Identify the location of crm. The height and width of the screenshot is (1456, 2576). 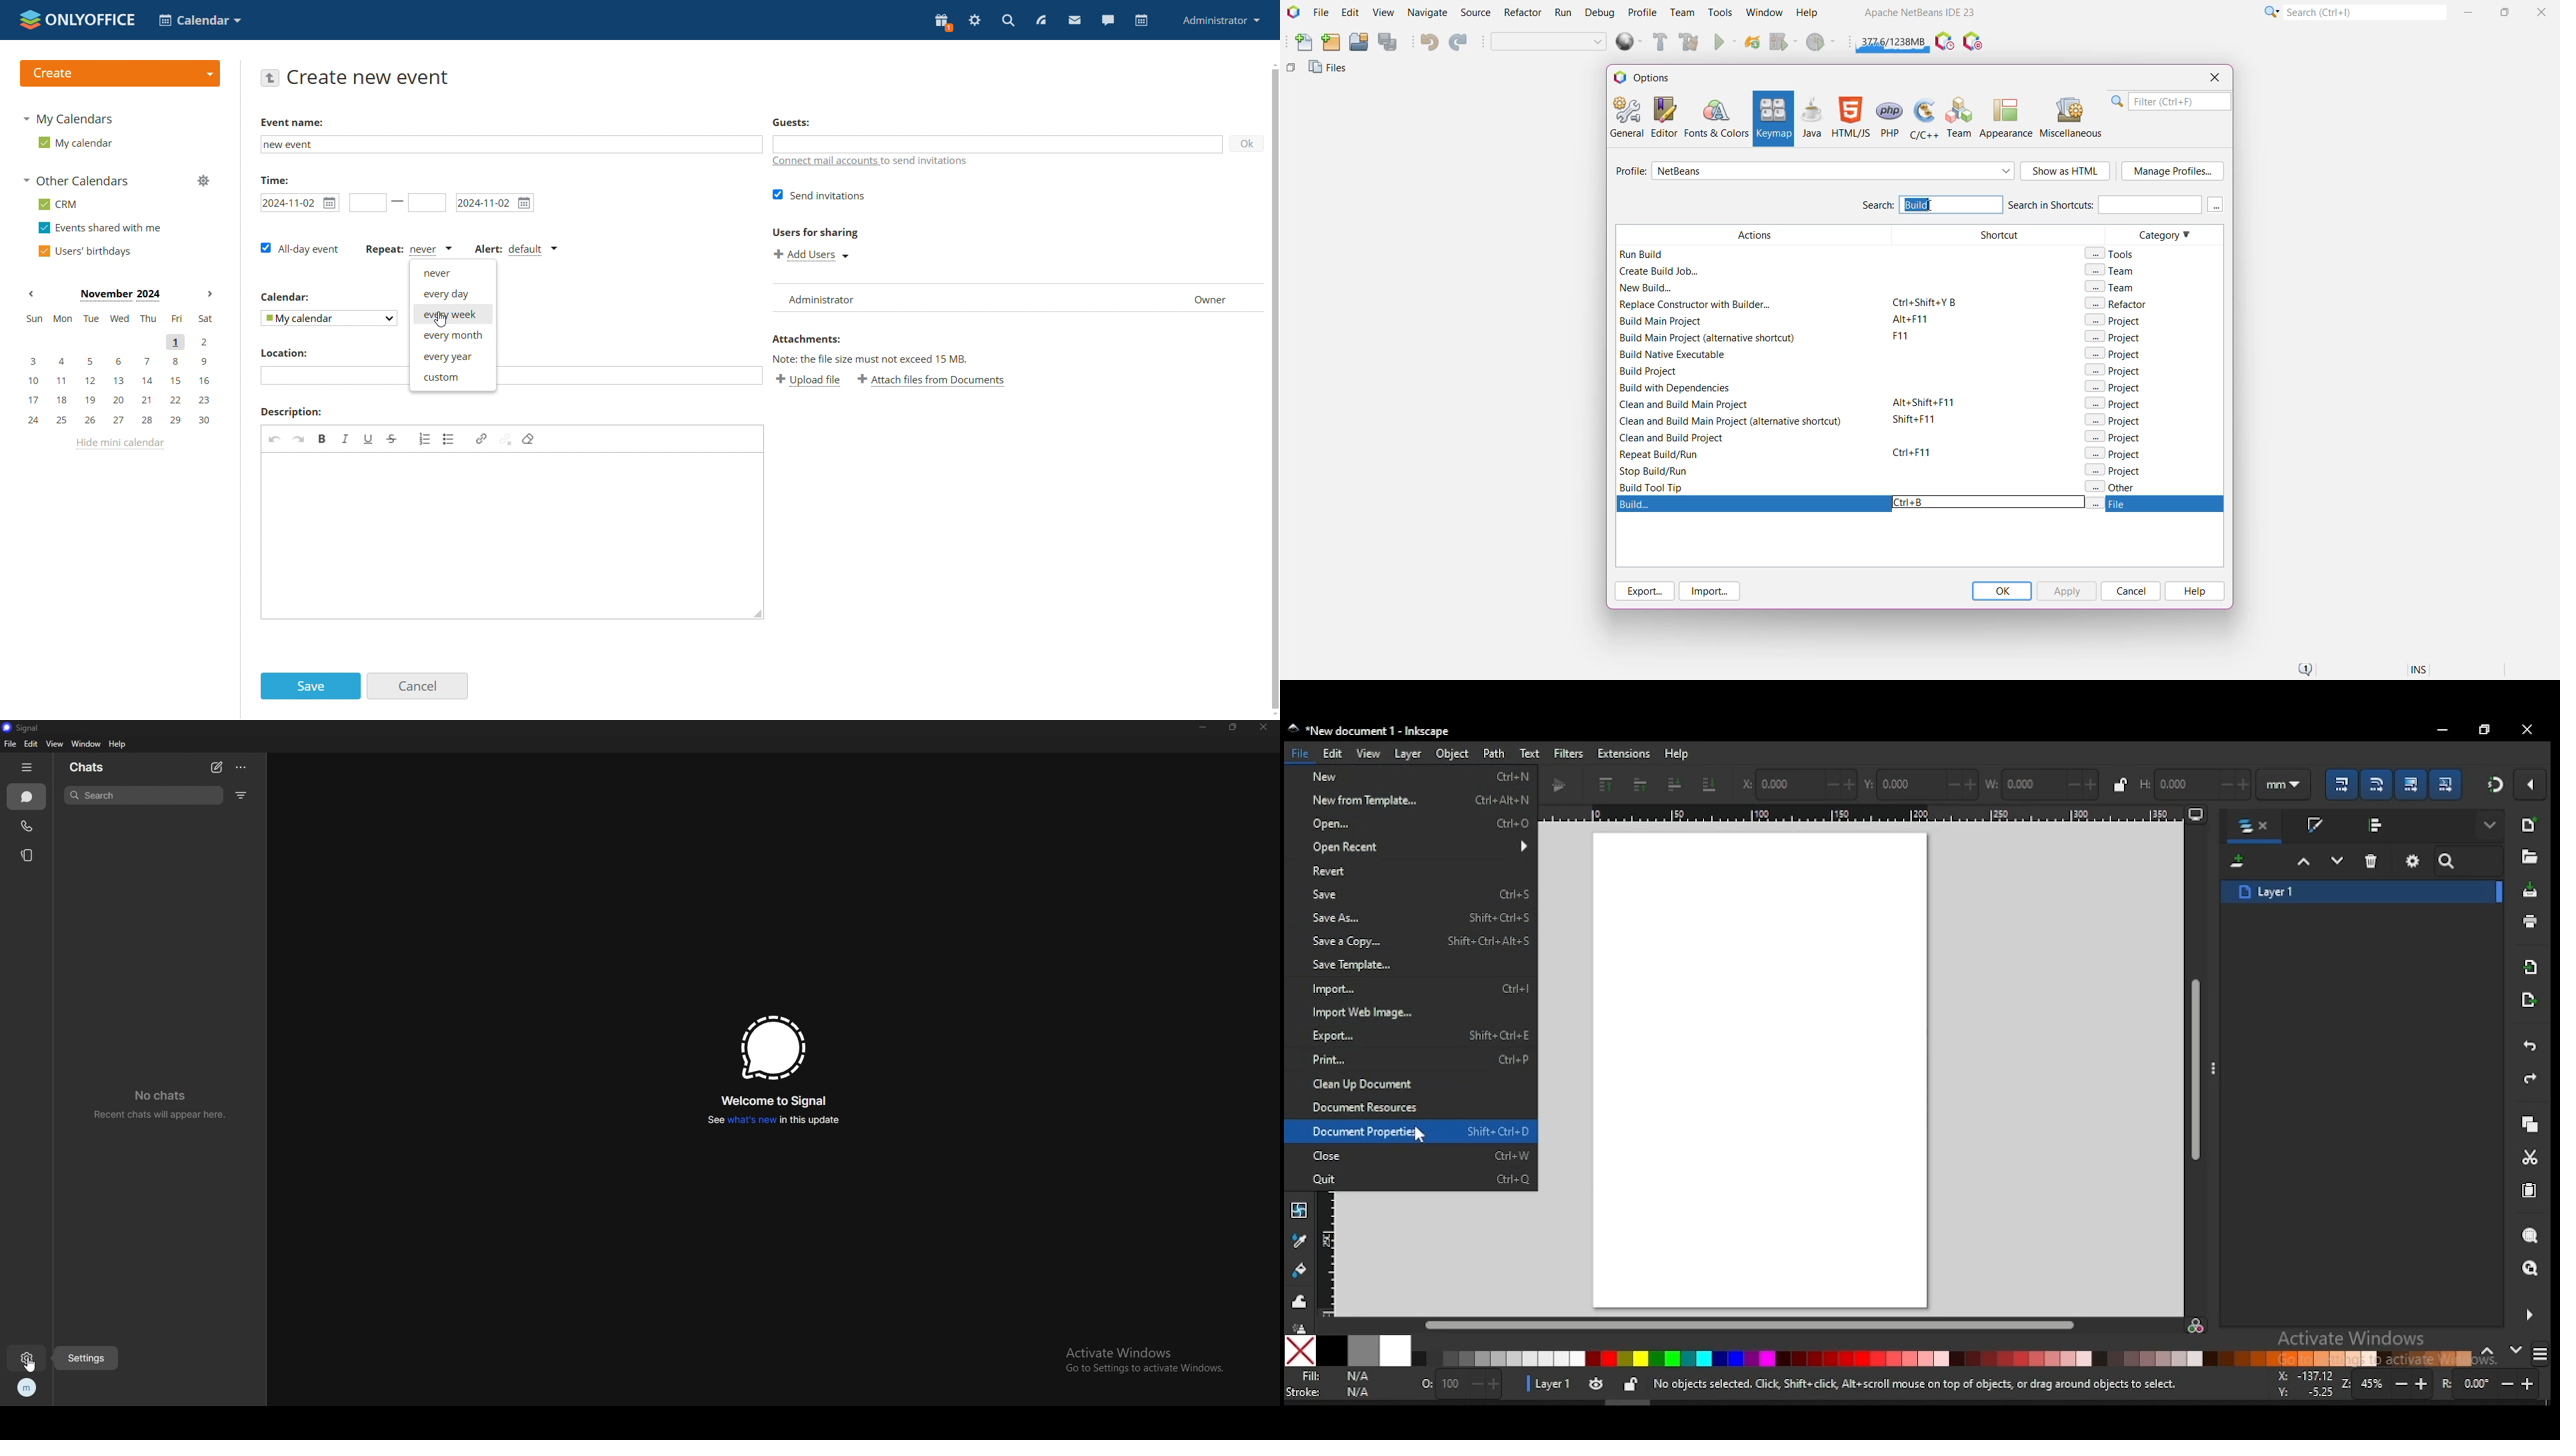
(59, 204).